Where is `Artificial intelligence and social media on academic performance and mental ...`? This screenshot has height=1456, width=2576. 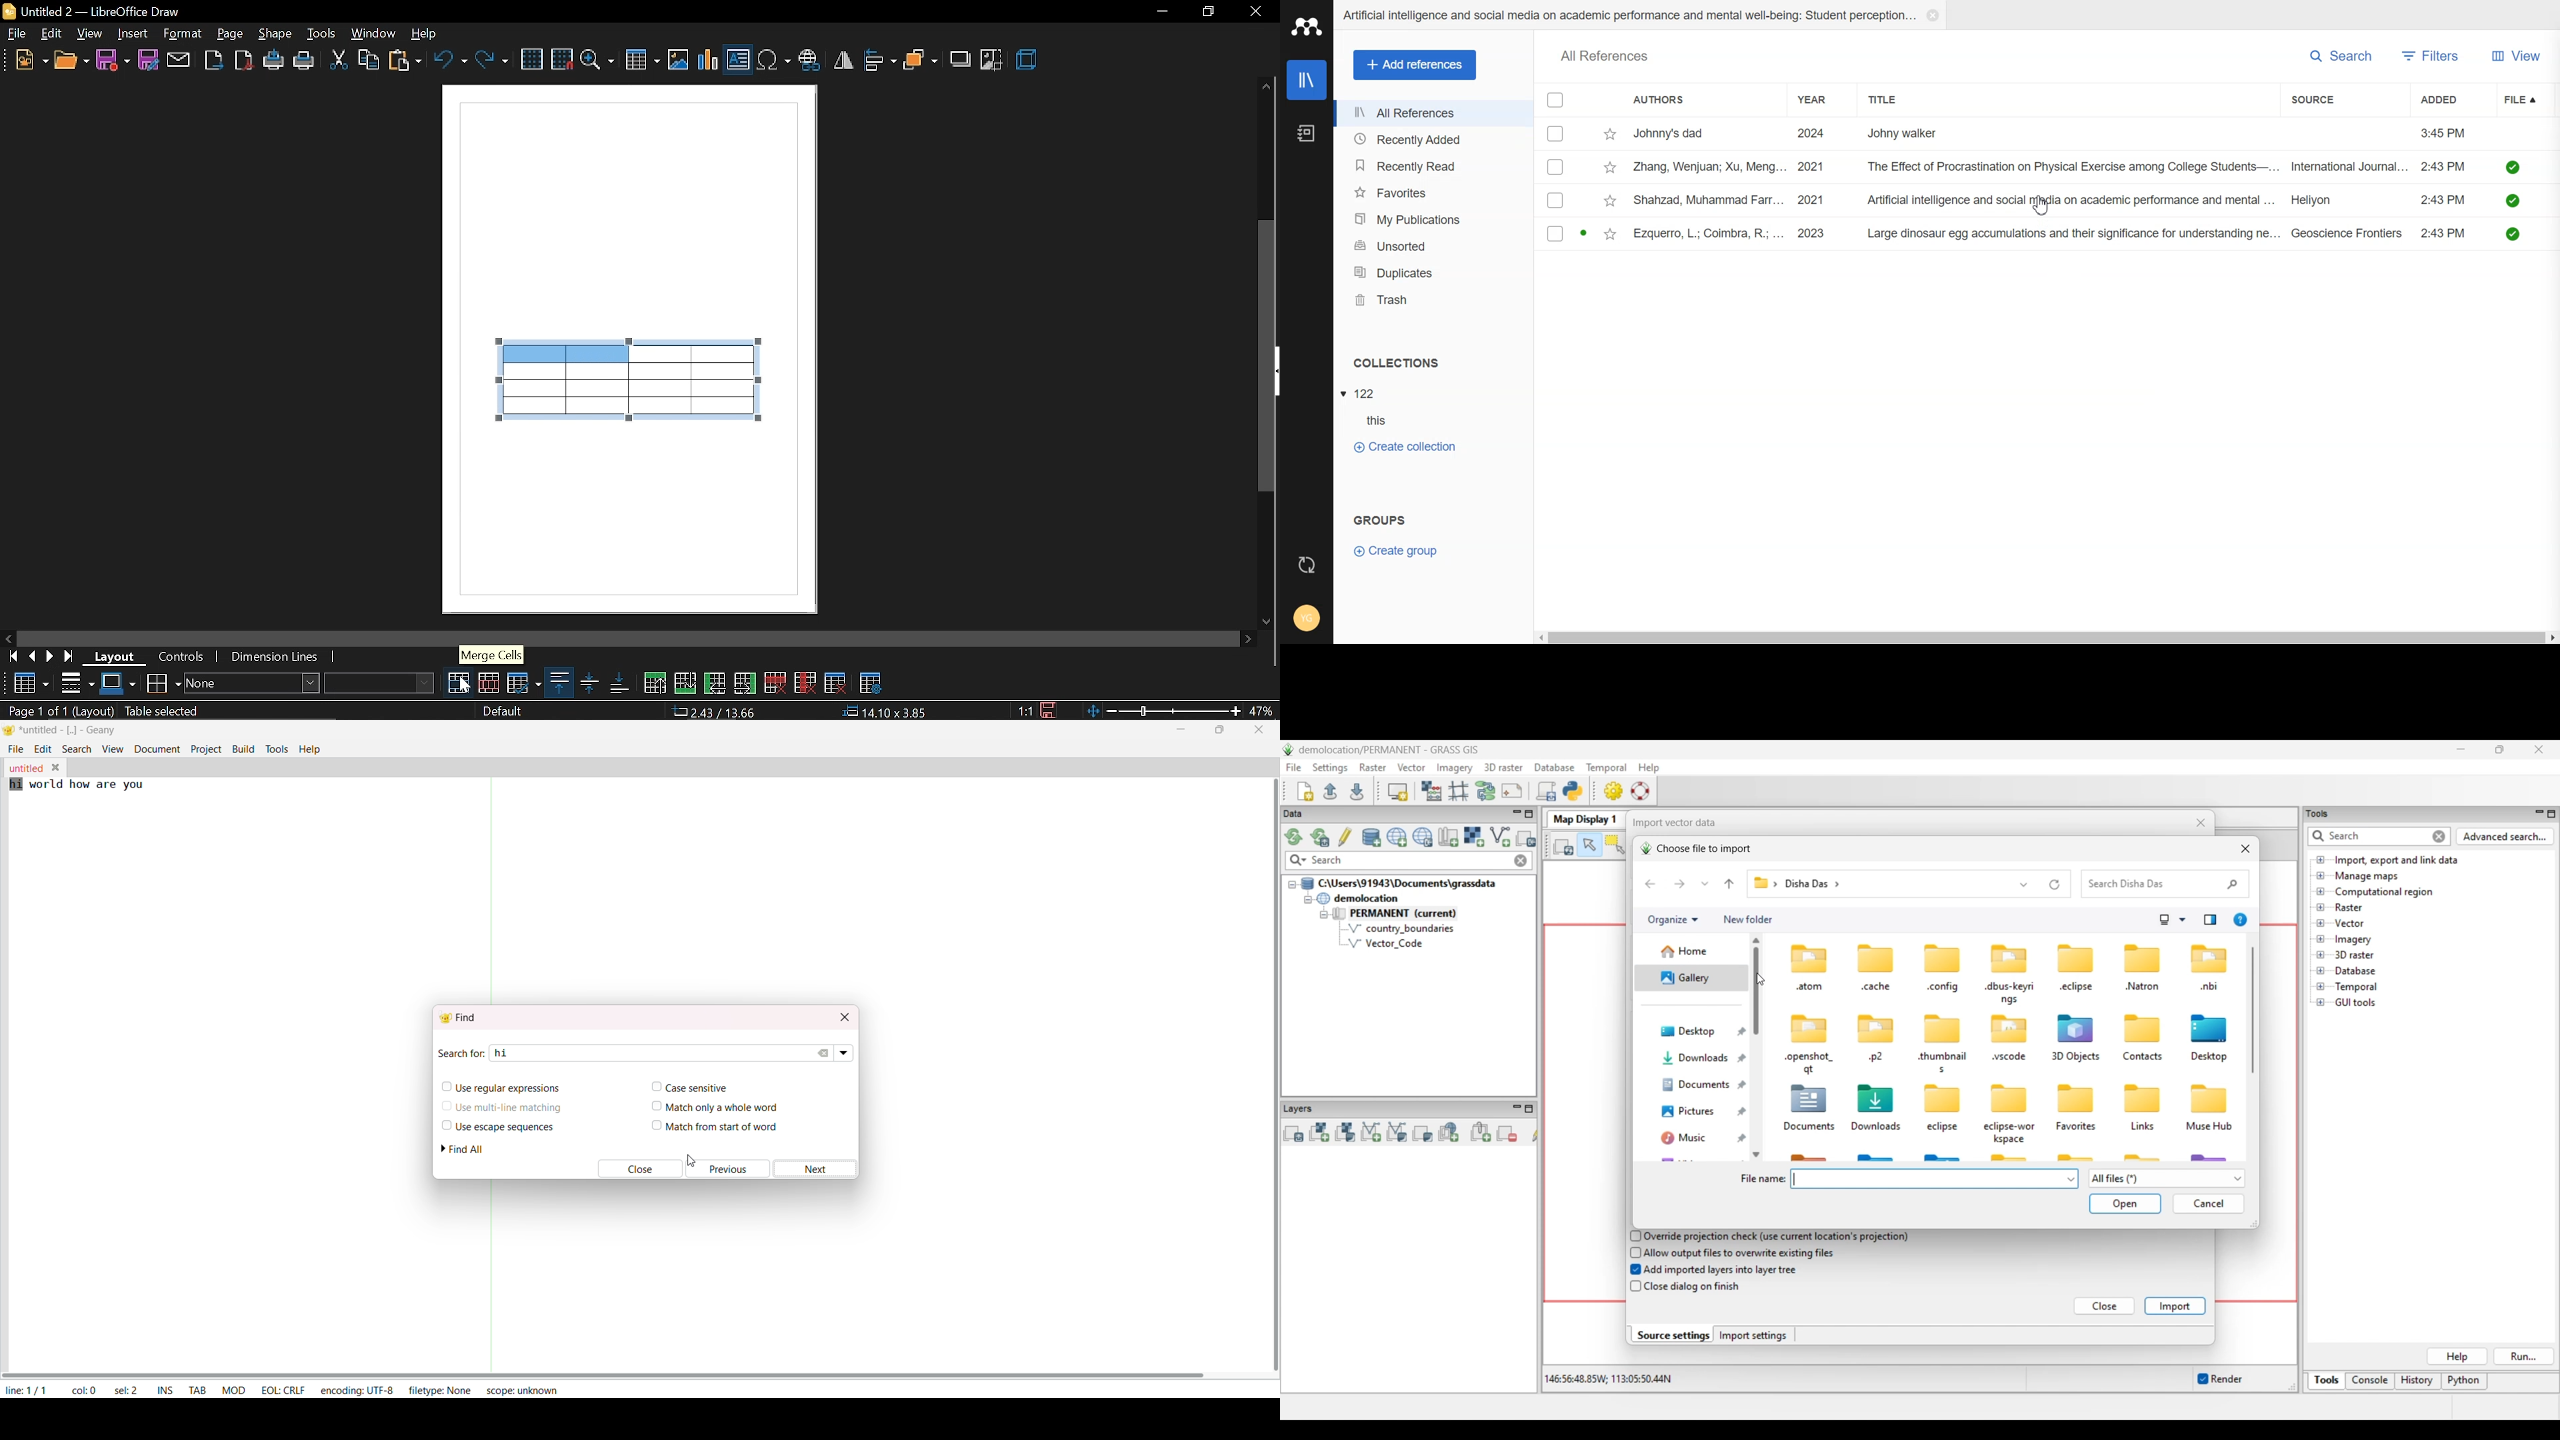
Artificial intelligence and social media on academic performance and mental ... is located at coordinates (2075, 198).